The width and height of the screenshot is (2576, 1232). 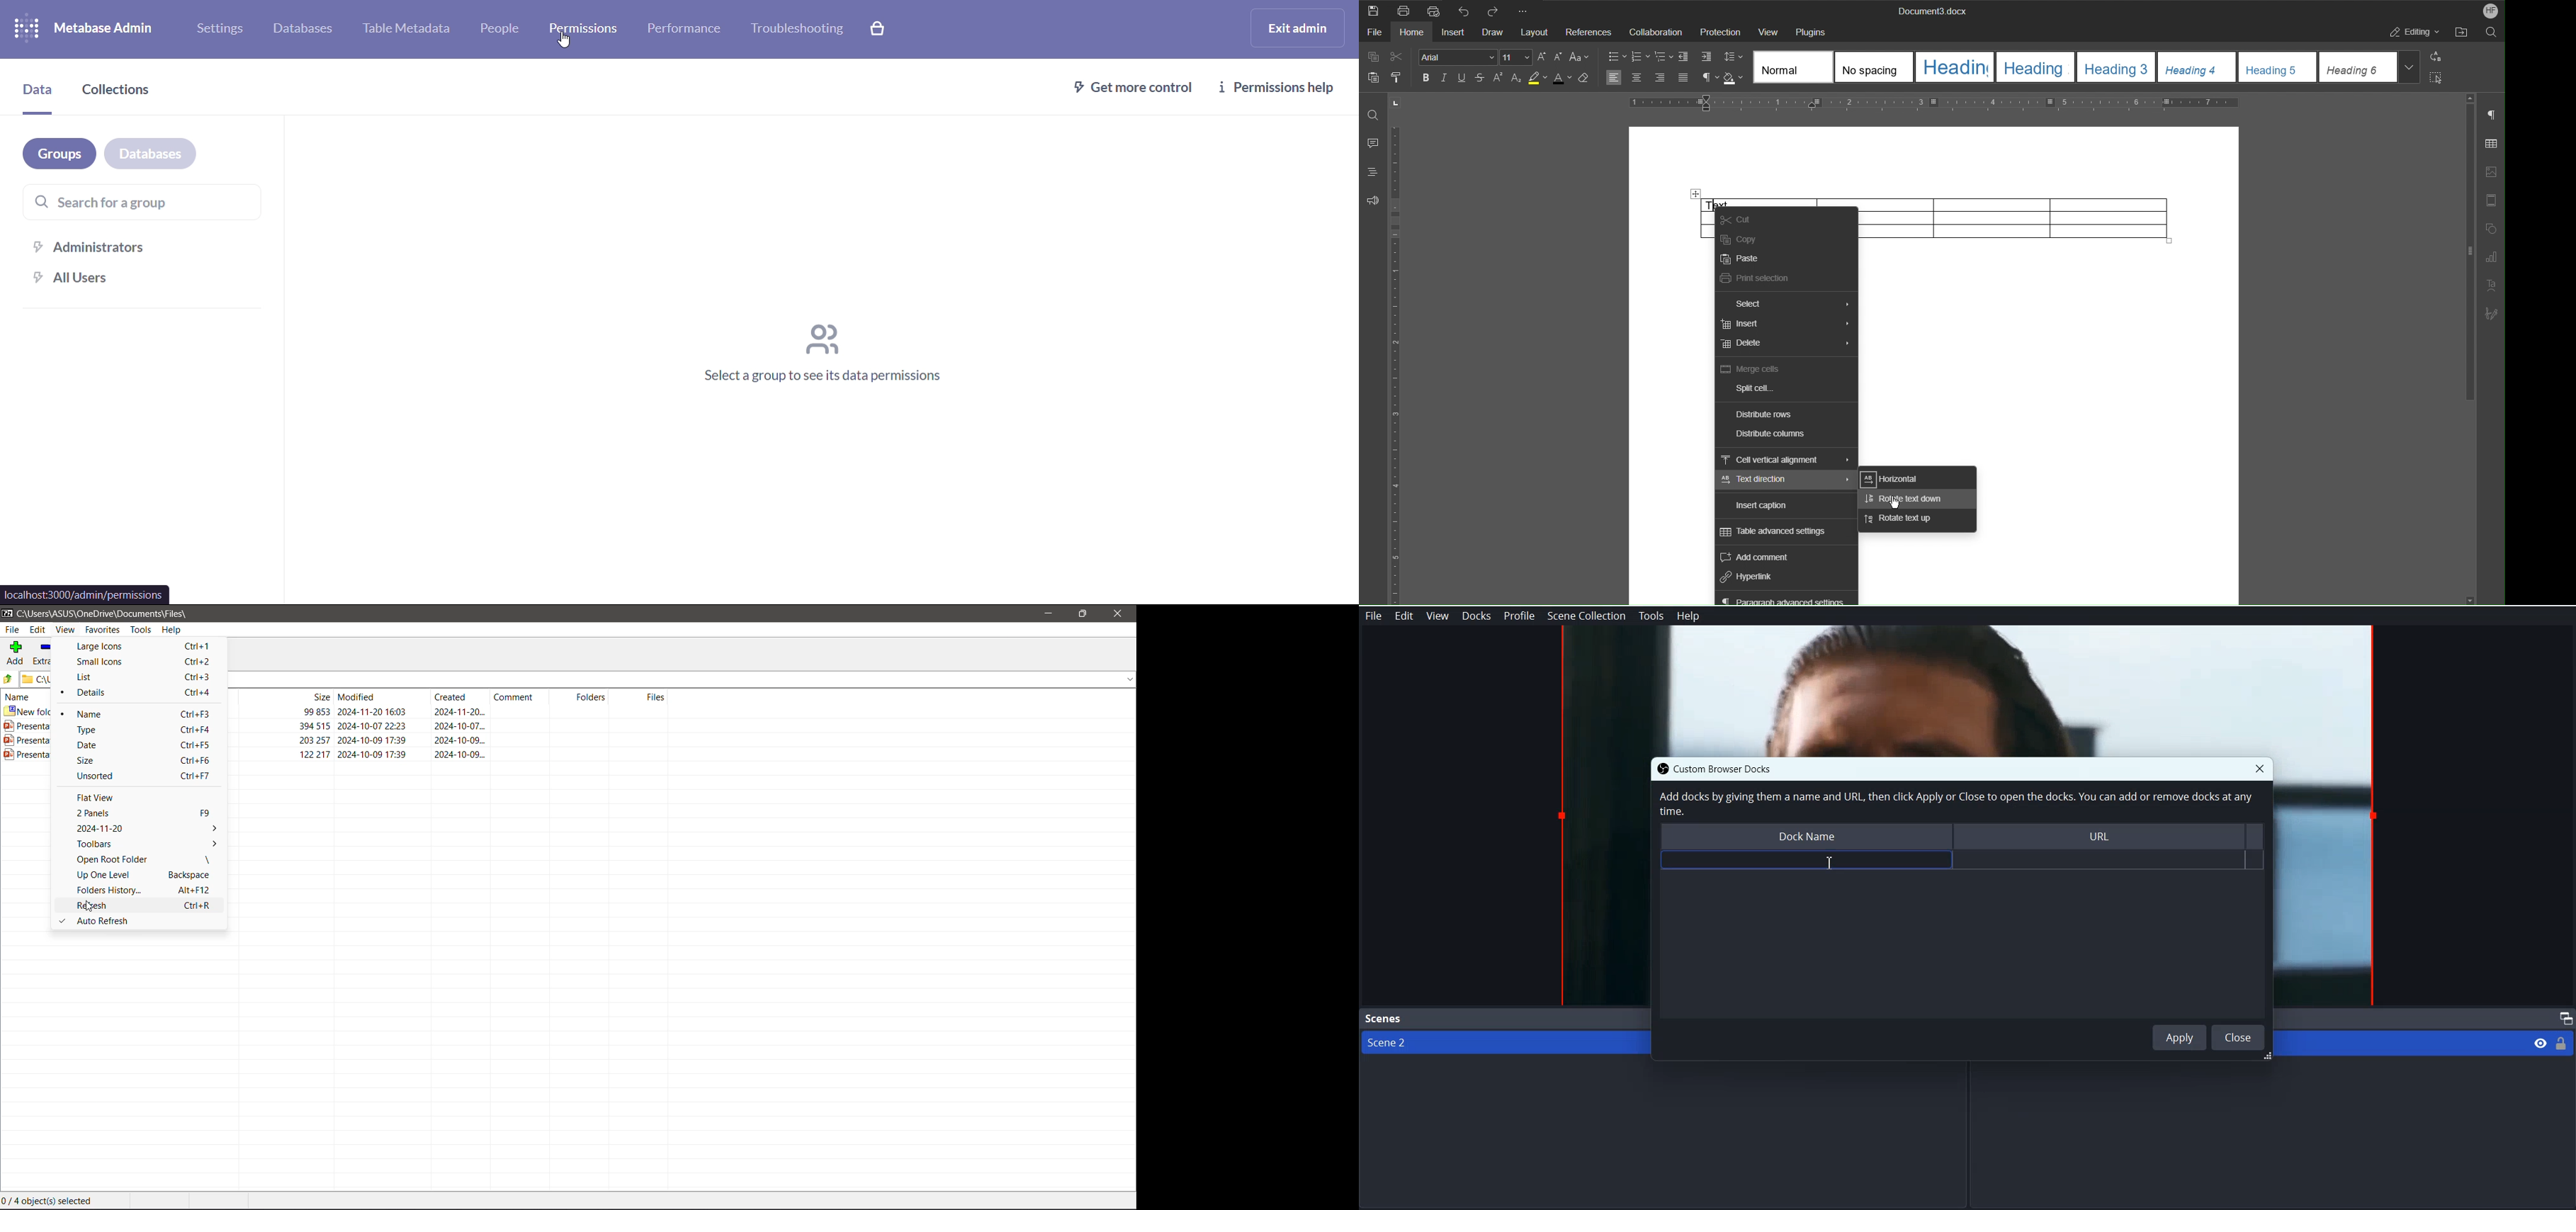 What do you see at coordinates (517, 696) in the screenshot?
I see `comment` at bounding box center [517, 696].